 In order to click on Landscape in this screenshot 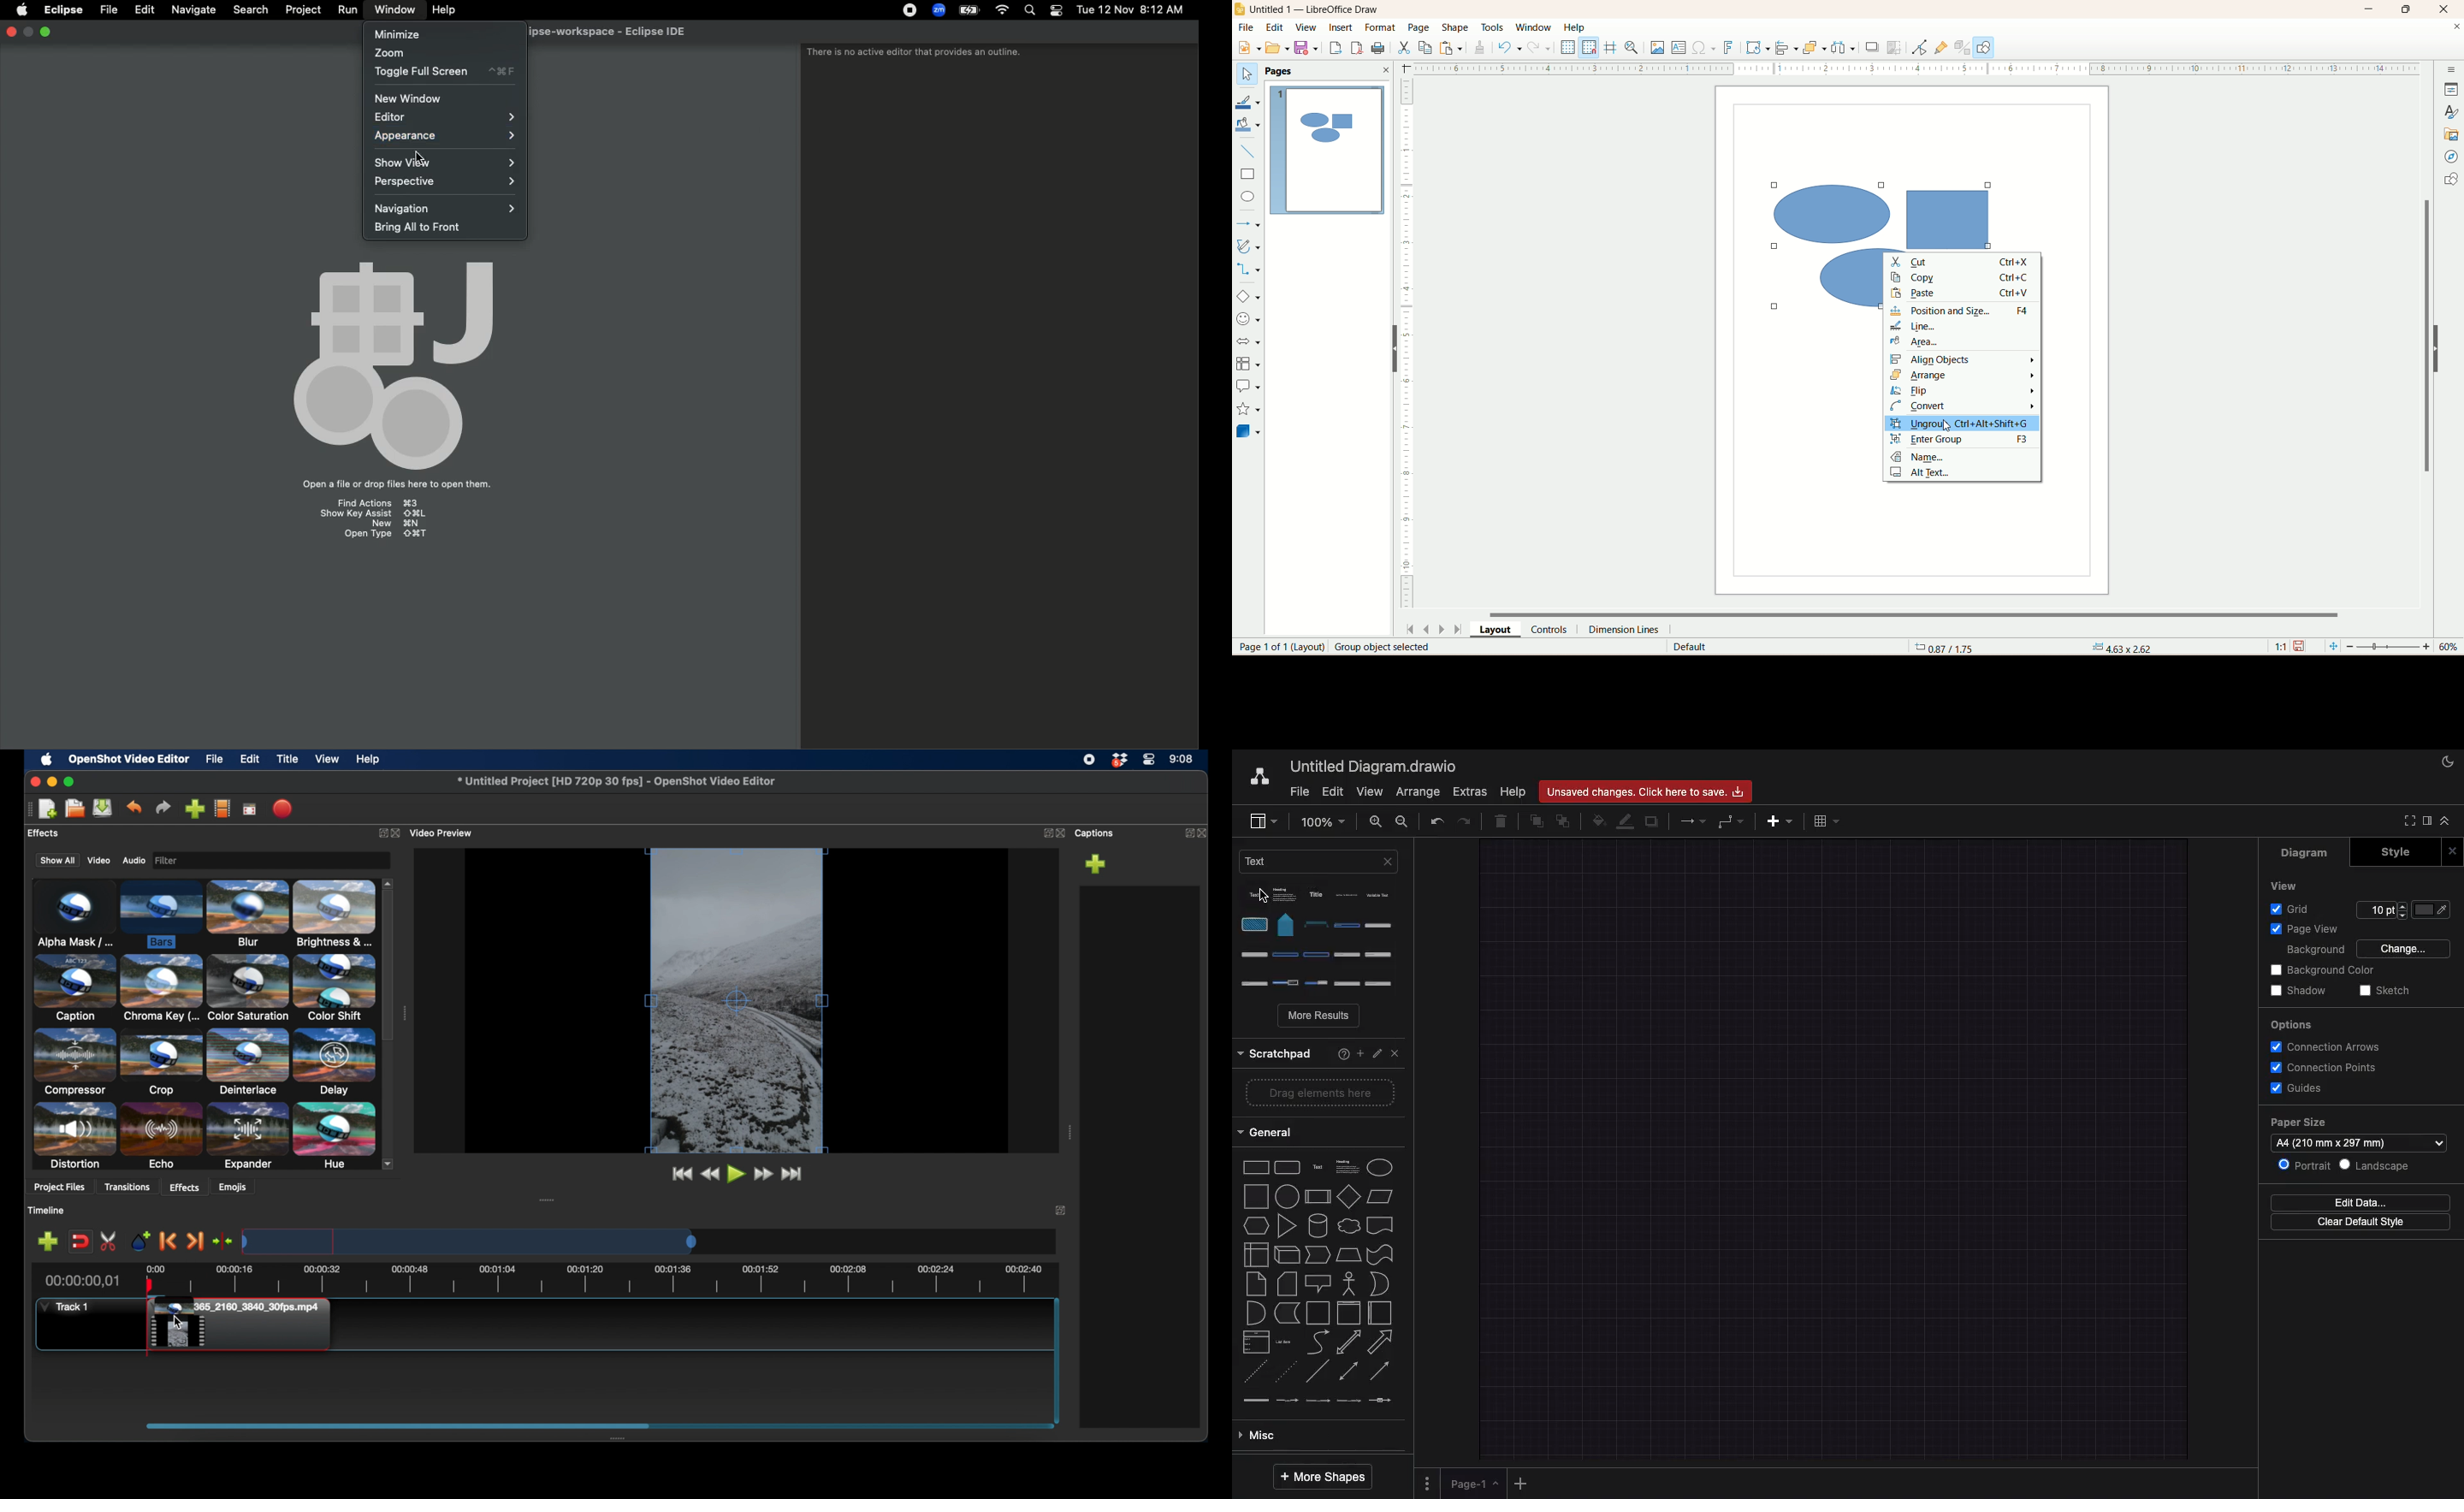, I will do `click(2375, 1165)`.